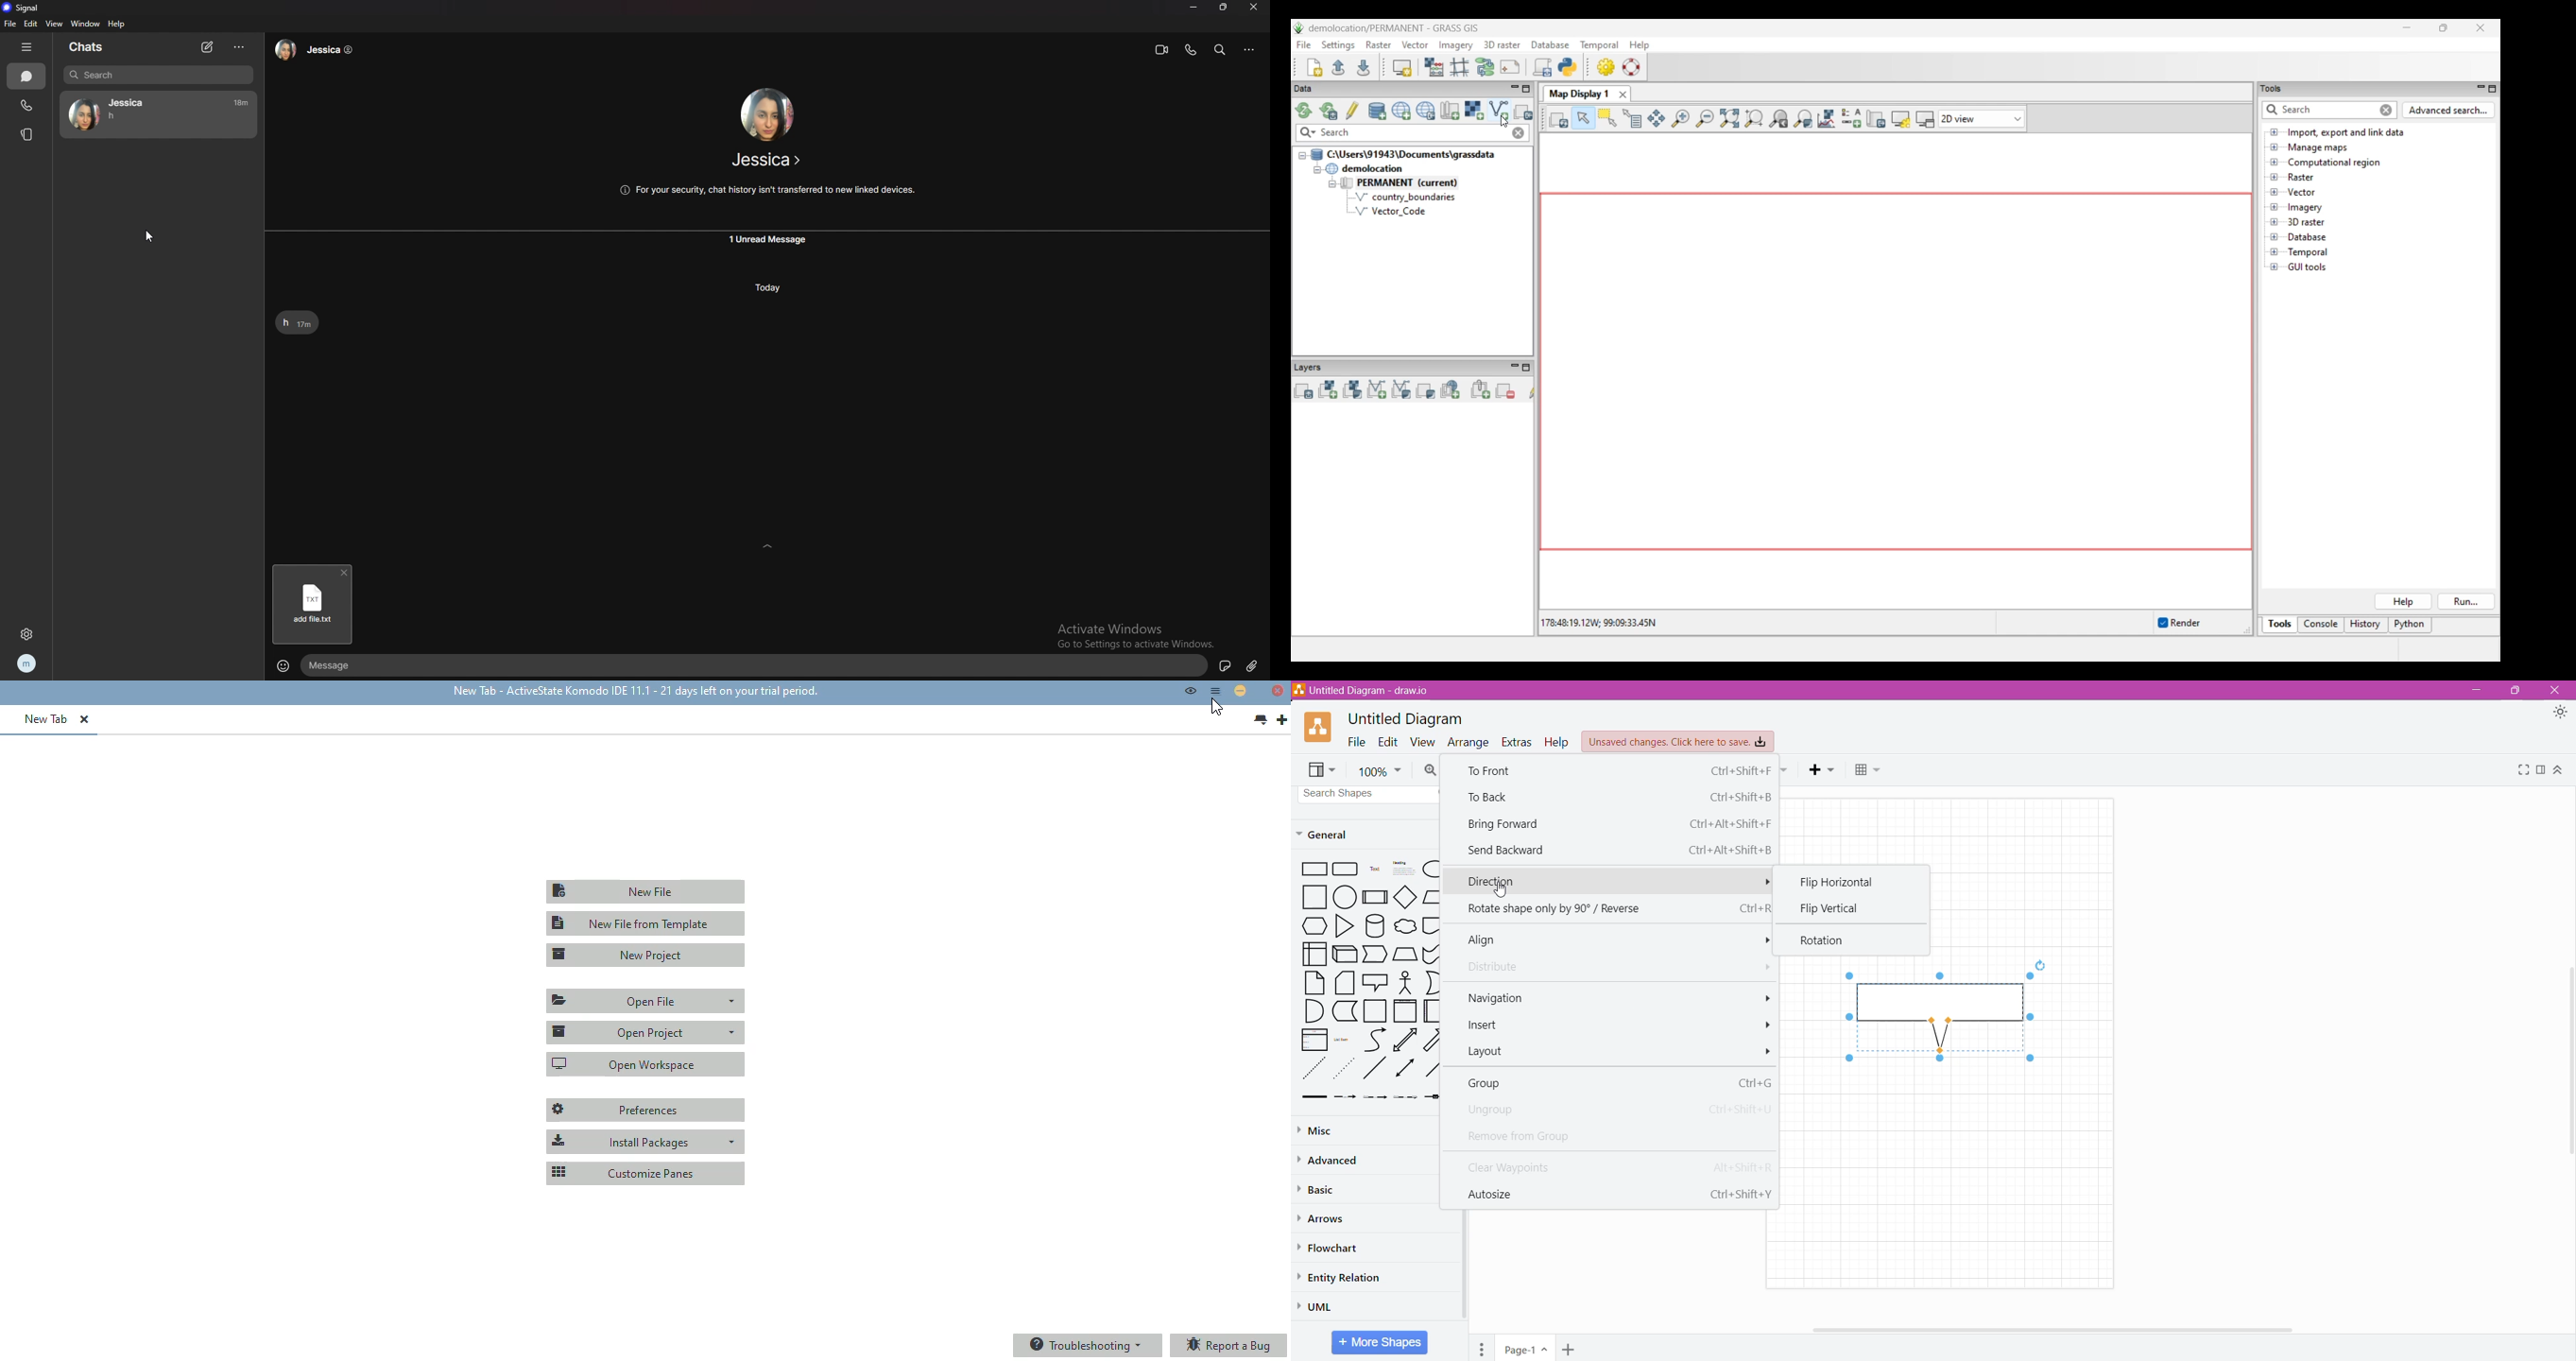 Image resolution: width=2576 pixels, height=1372 pixels. What do you see at coordinates (2557, 691) in the screenshot?
I see `Close` at bounding box center [2557, 691].